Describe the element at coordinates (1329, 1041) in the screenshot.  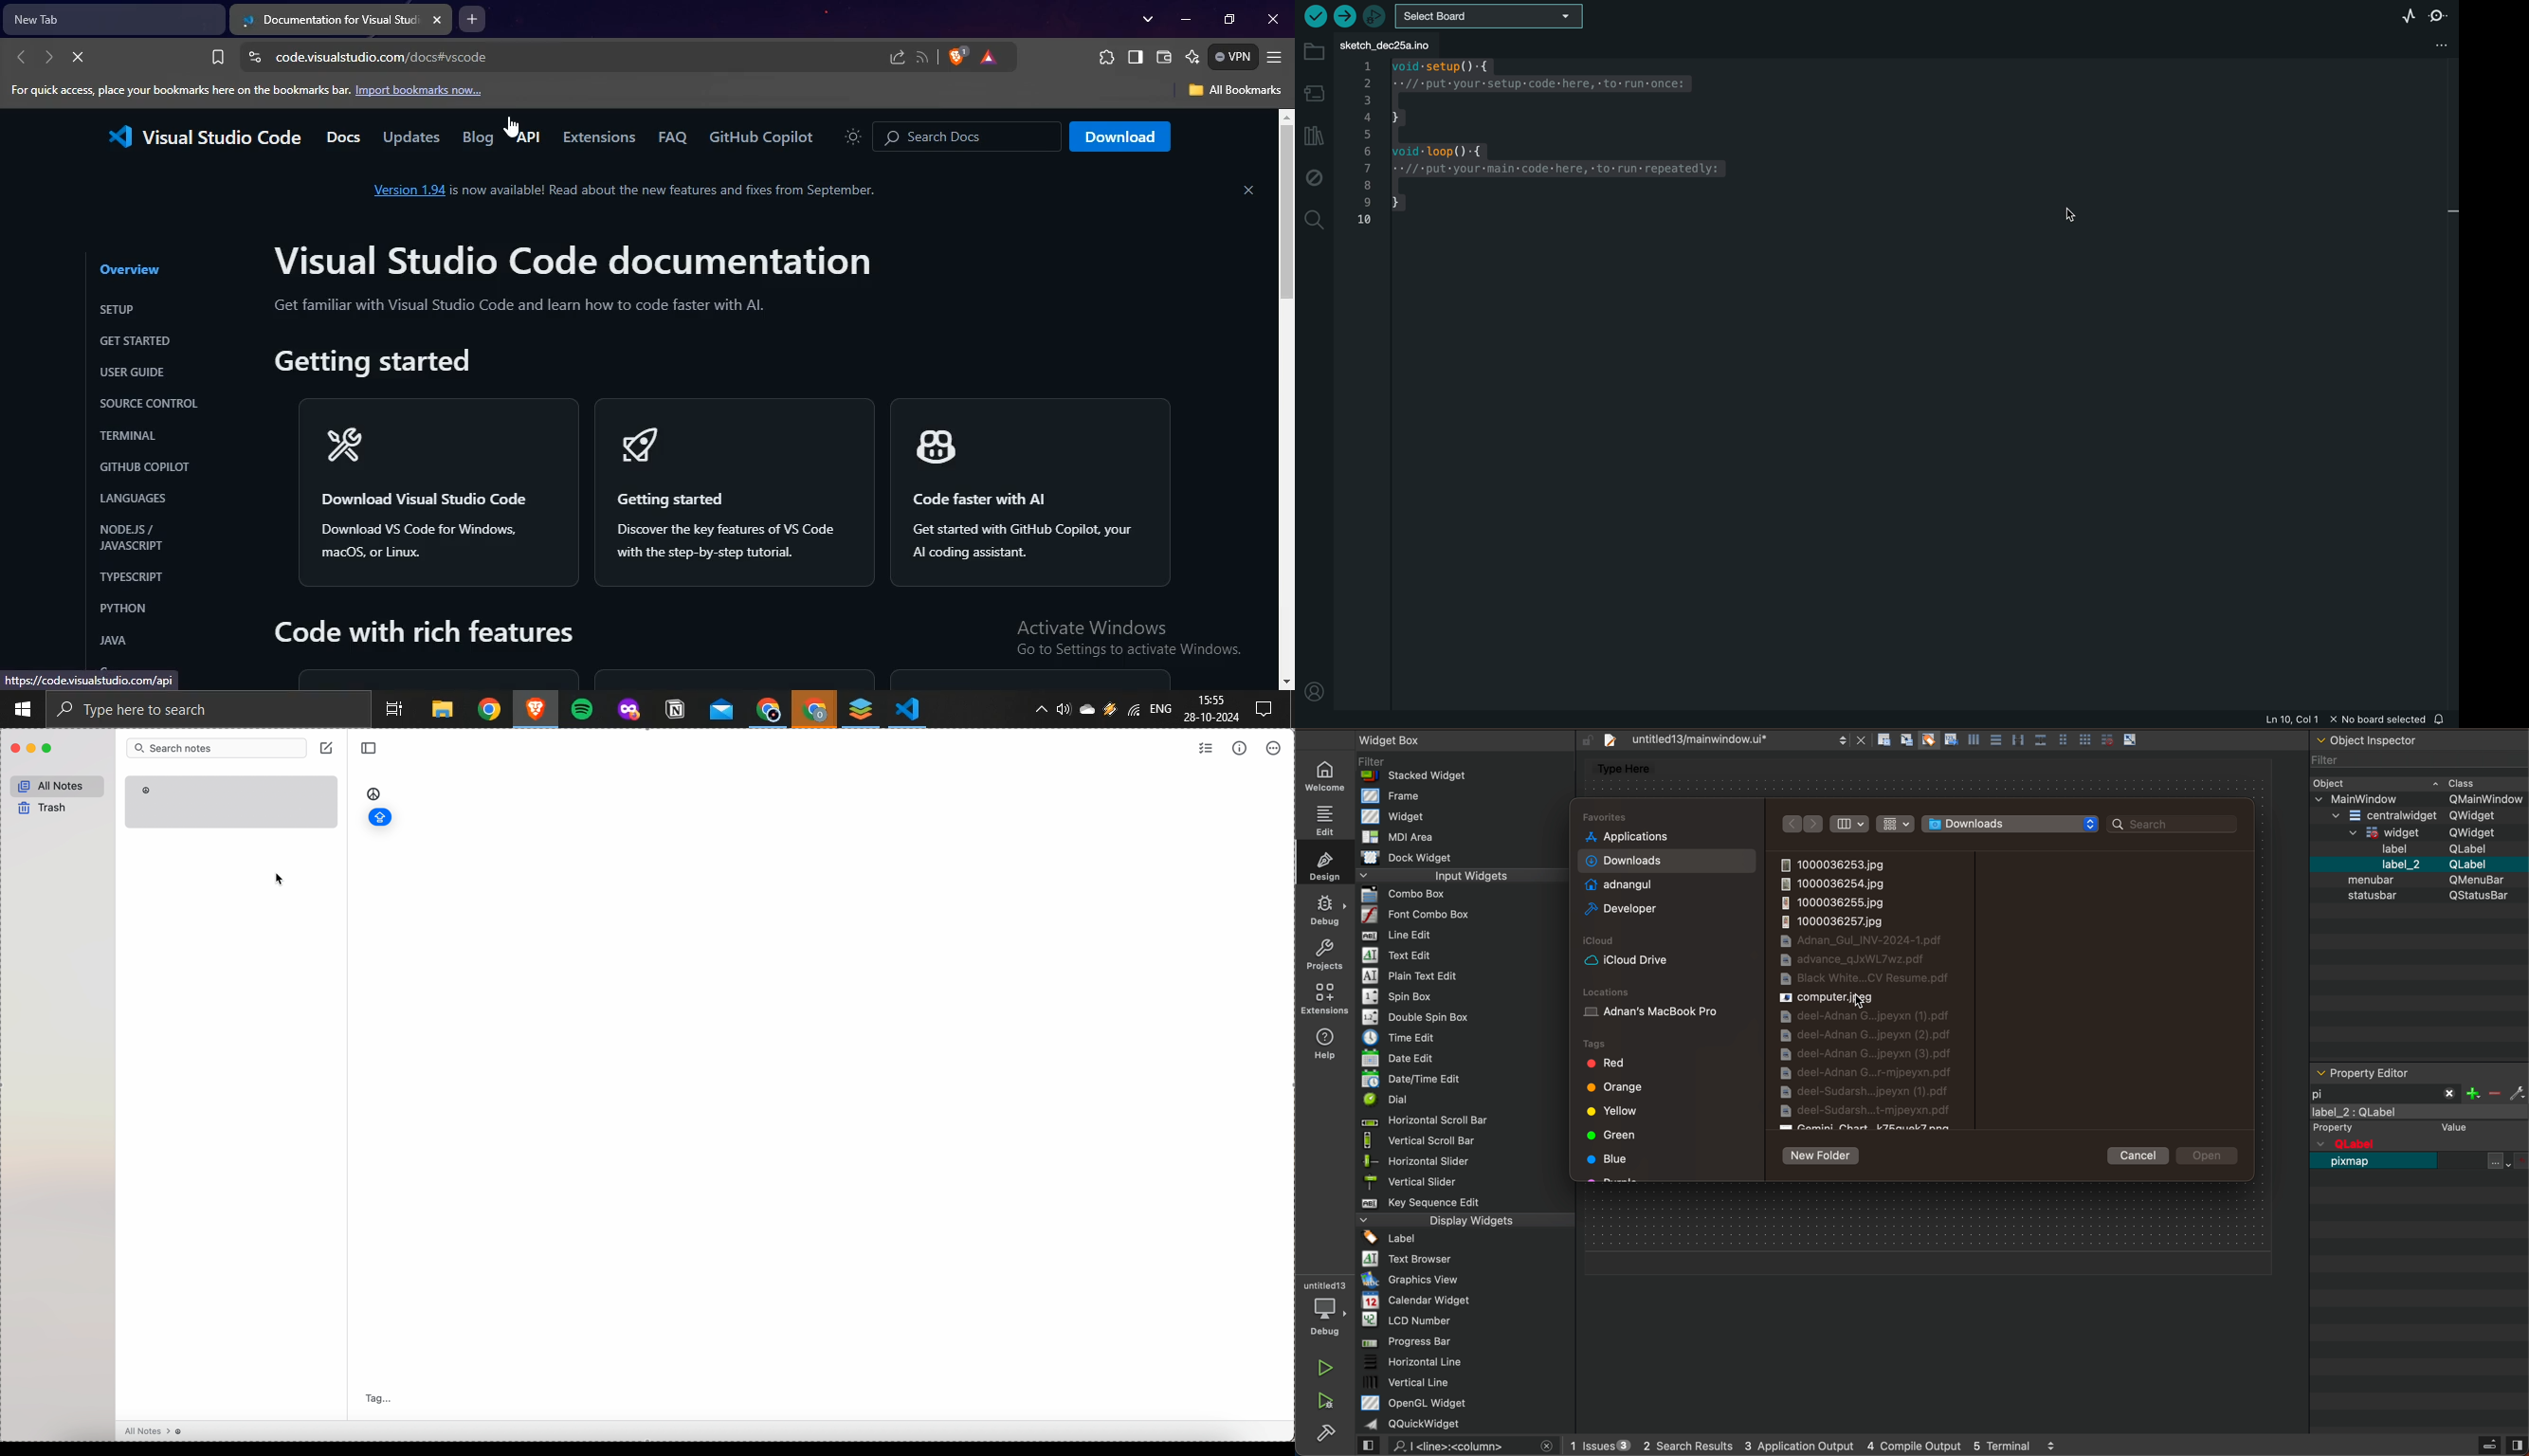
I see `help` at that location.